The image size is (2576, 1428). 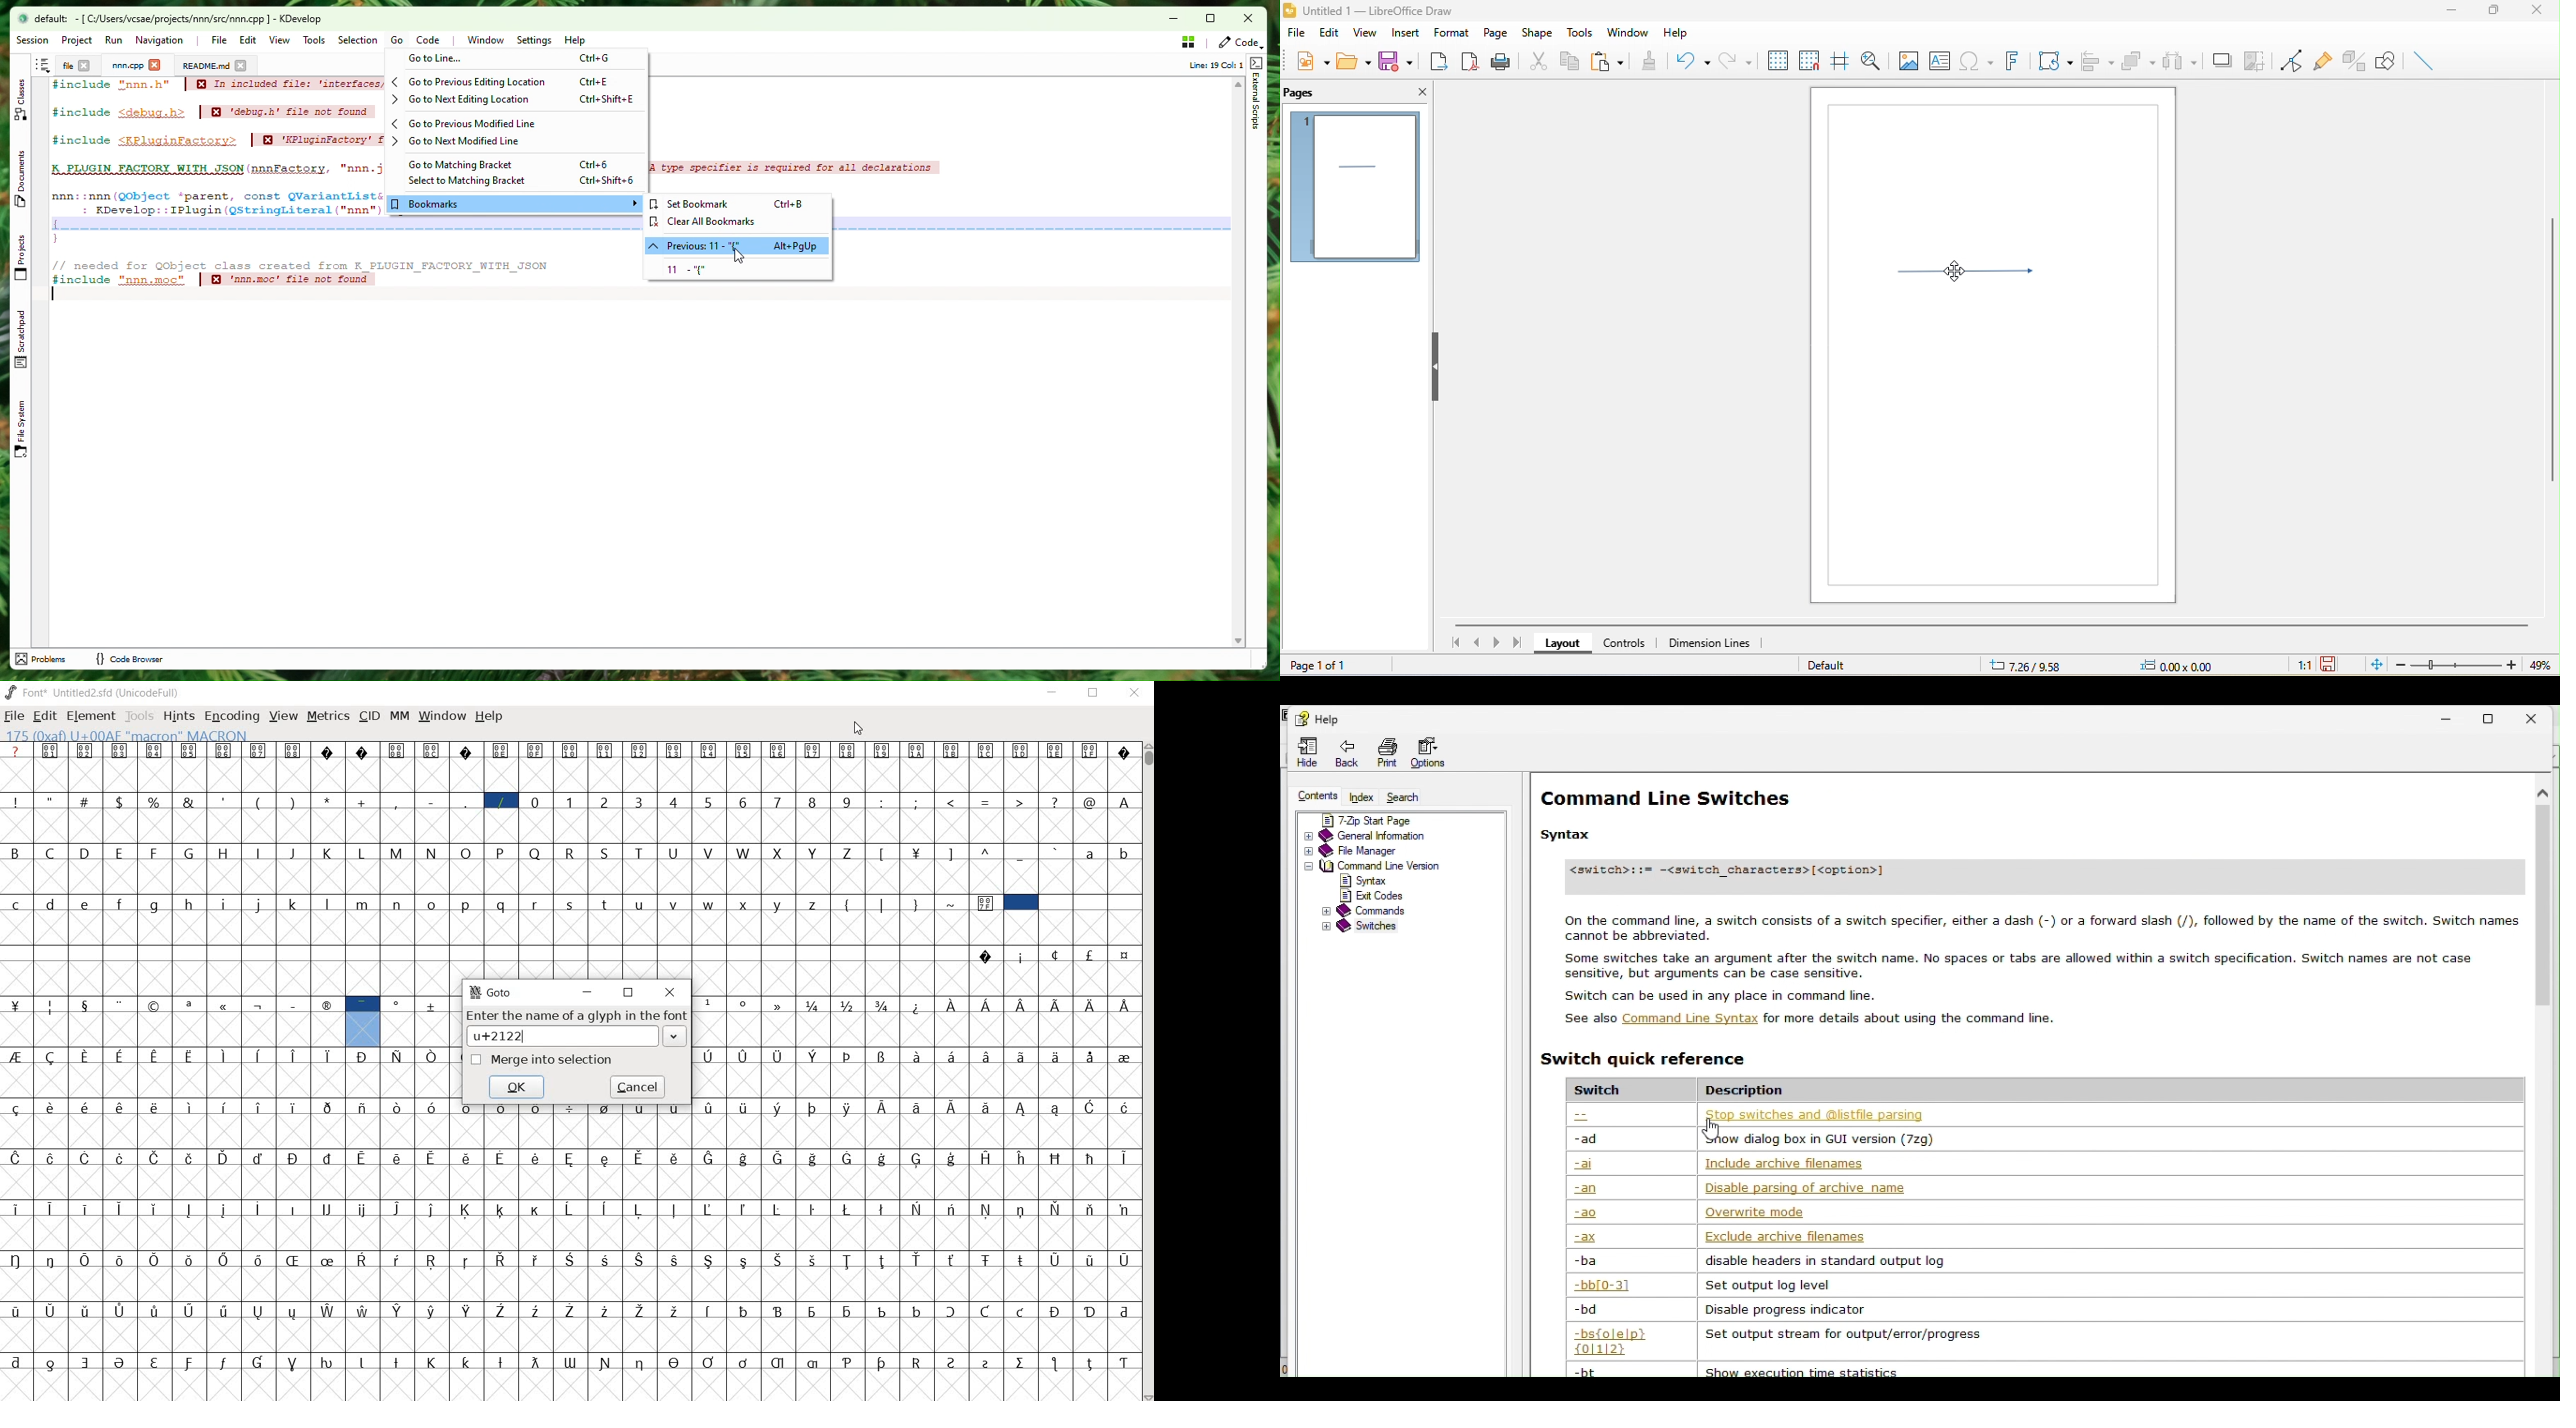 What do you see at coordinates (1375, 910) in the screenshot?
I see `Commands` at bounding box center [1375, 910].